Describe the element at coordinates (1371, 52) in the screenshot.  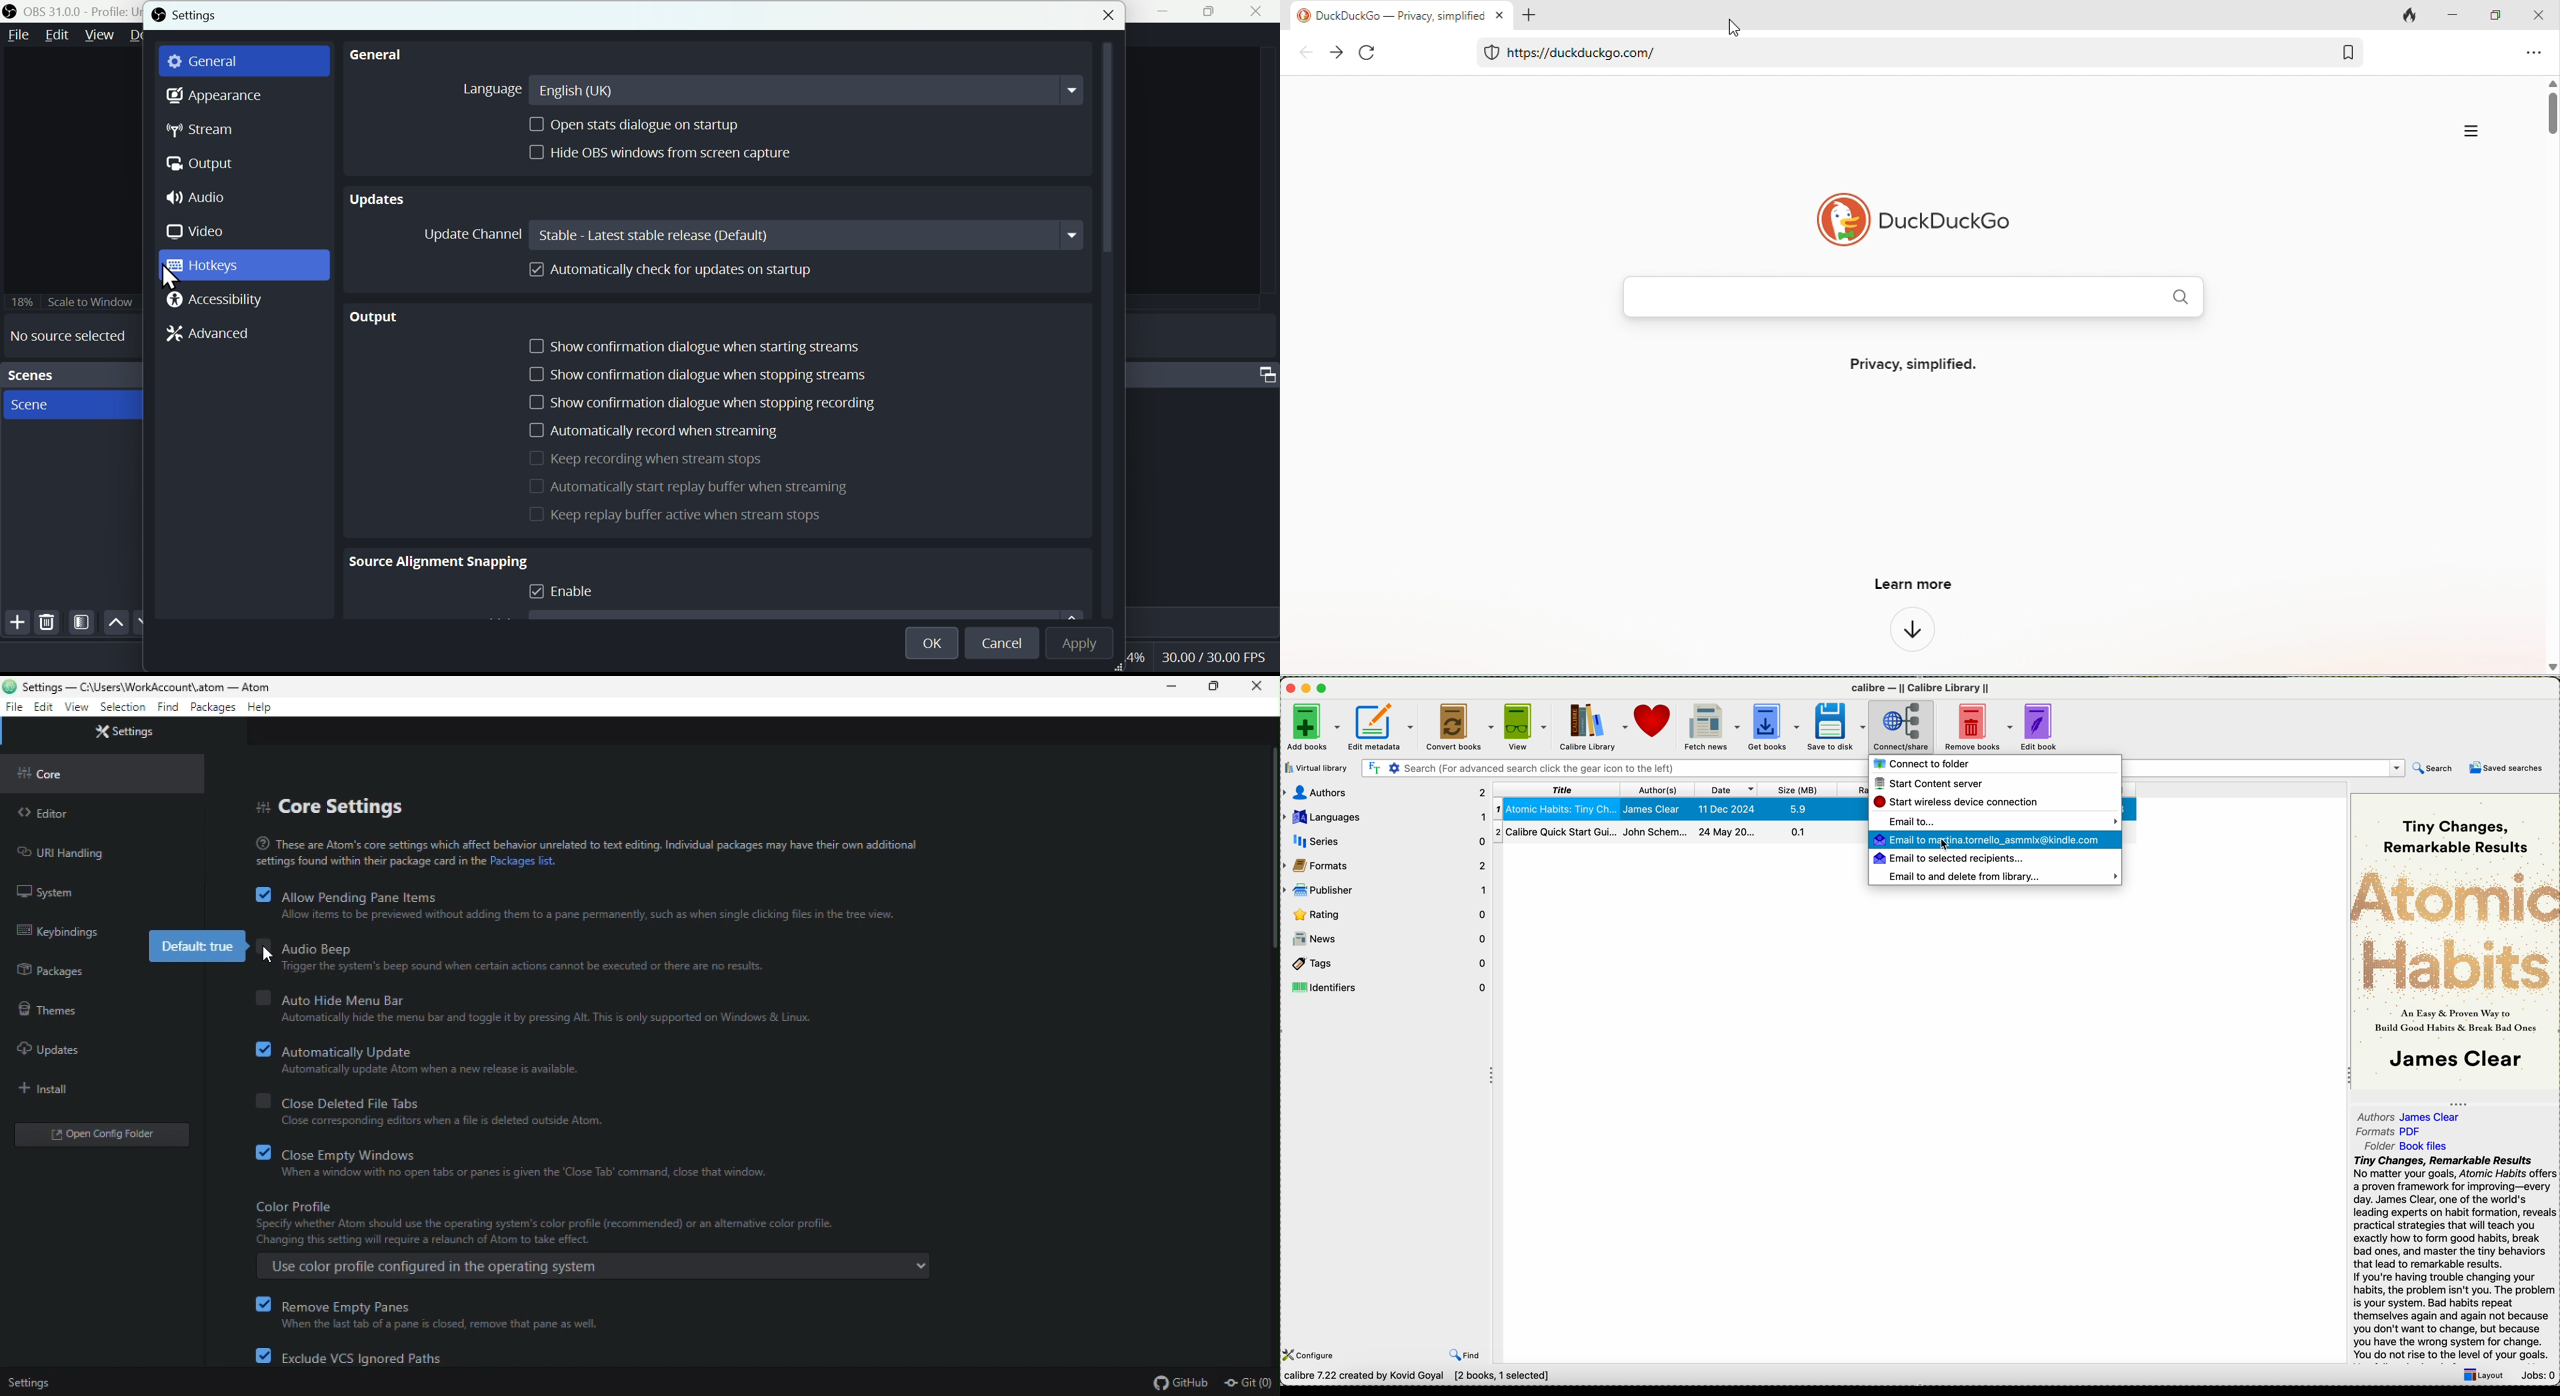
I see `color change in refresh` at that location.